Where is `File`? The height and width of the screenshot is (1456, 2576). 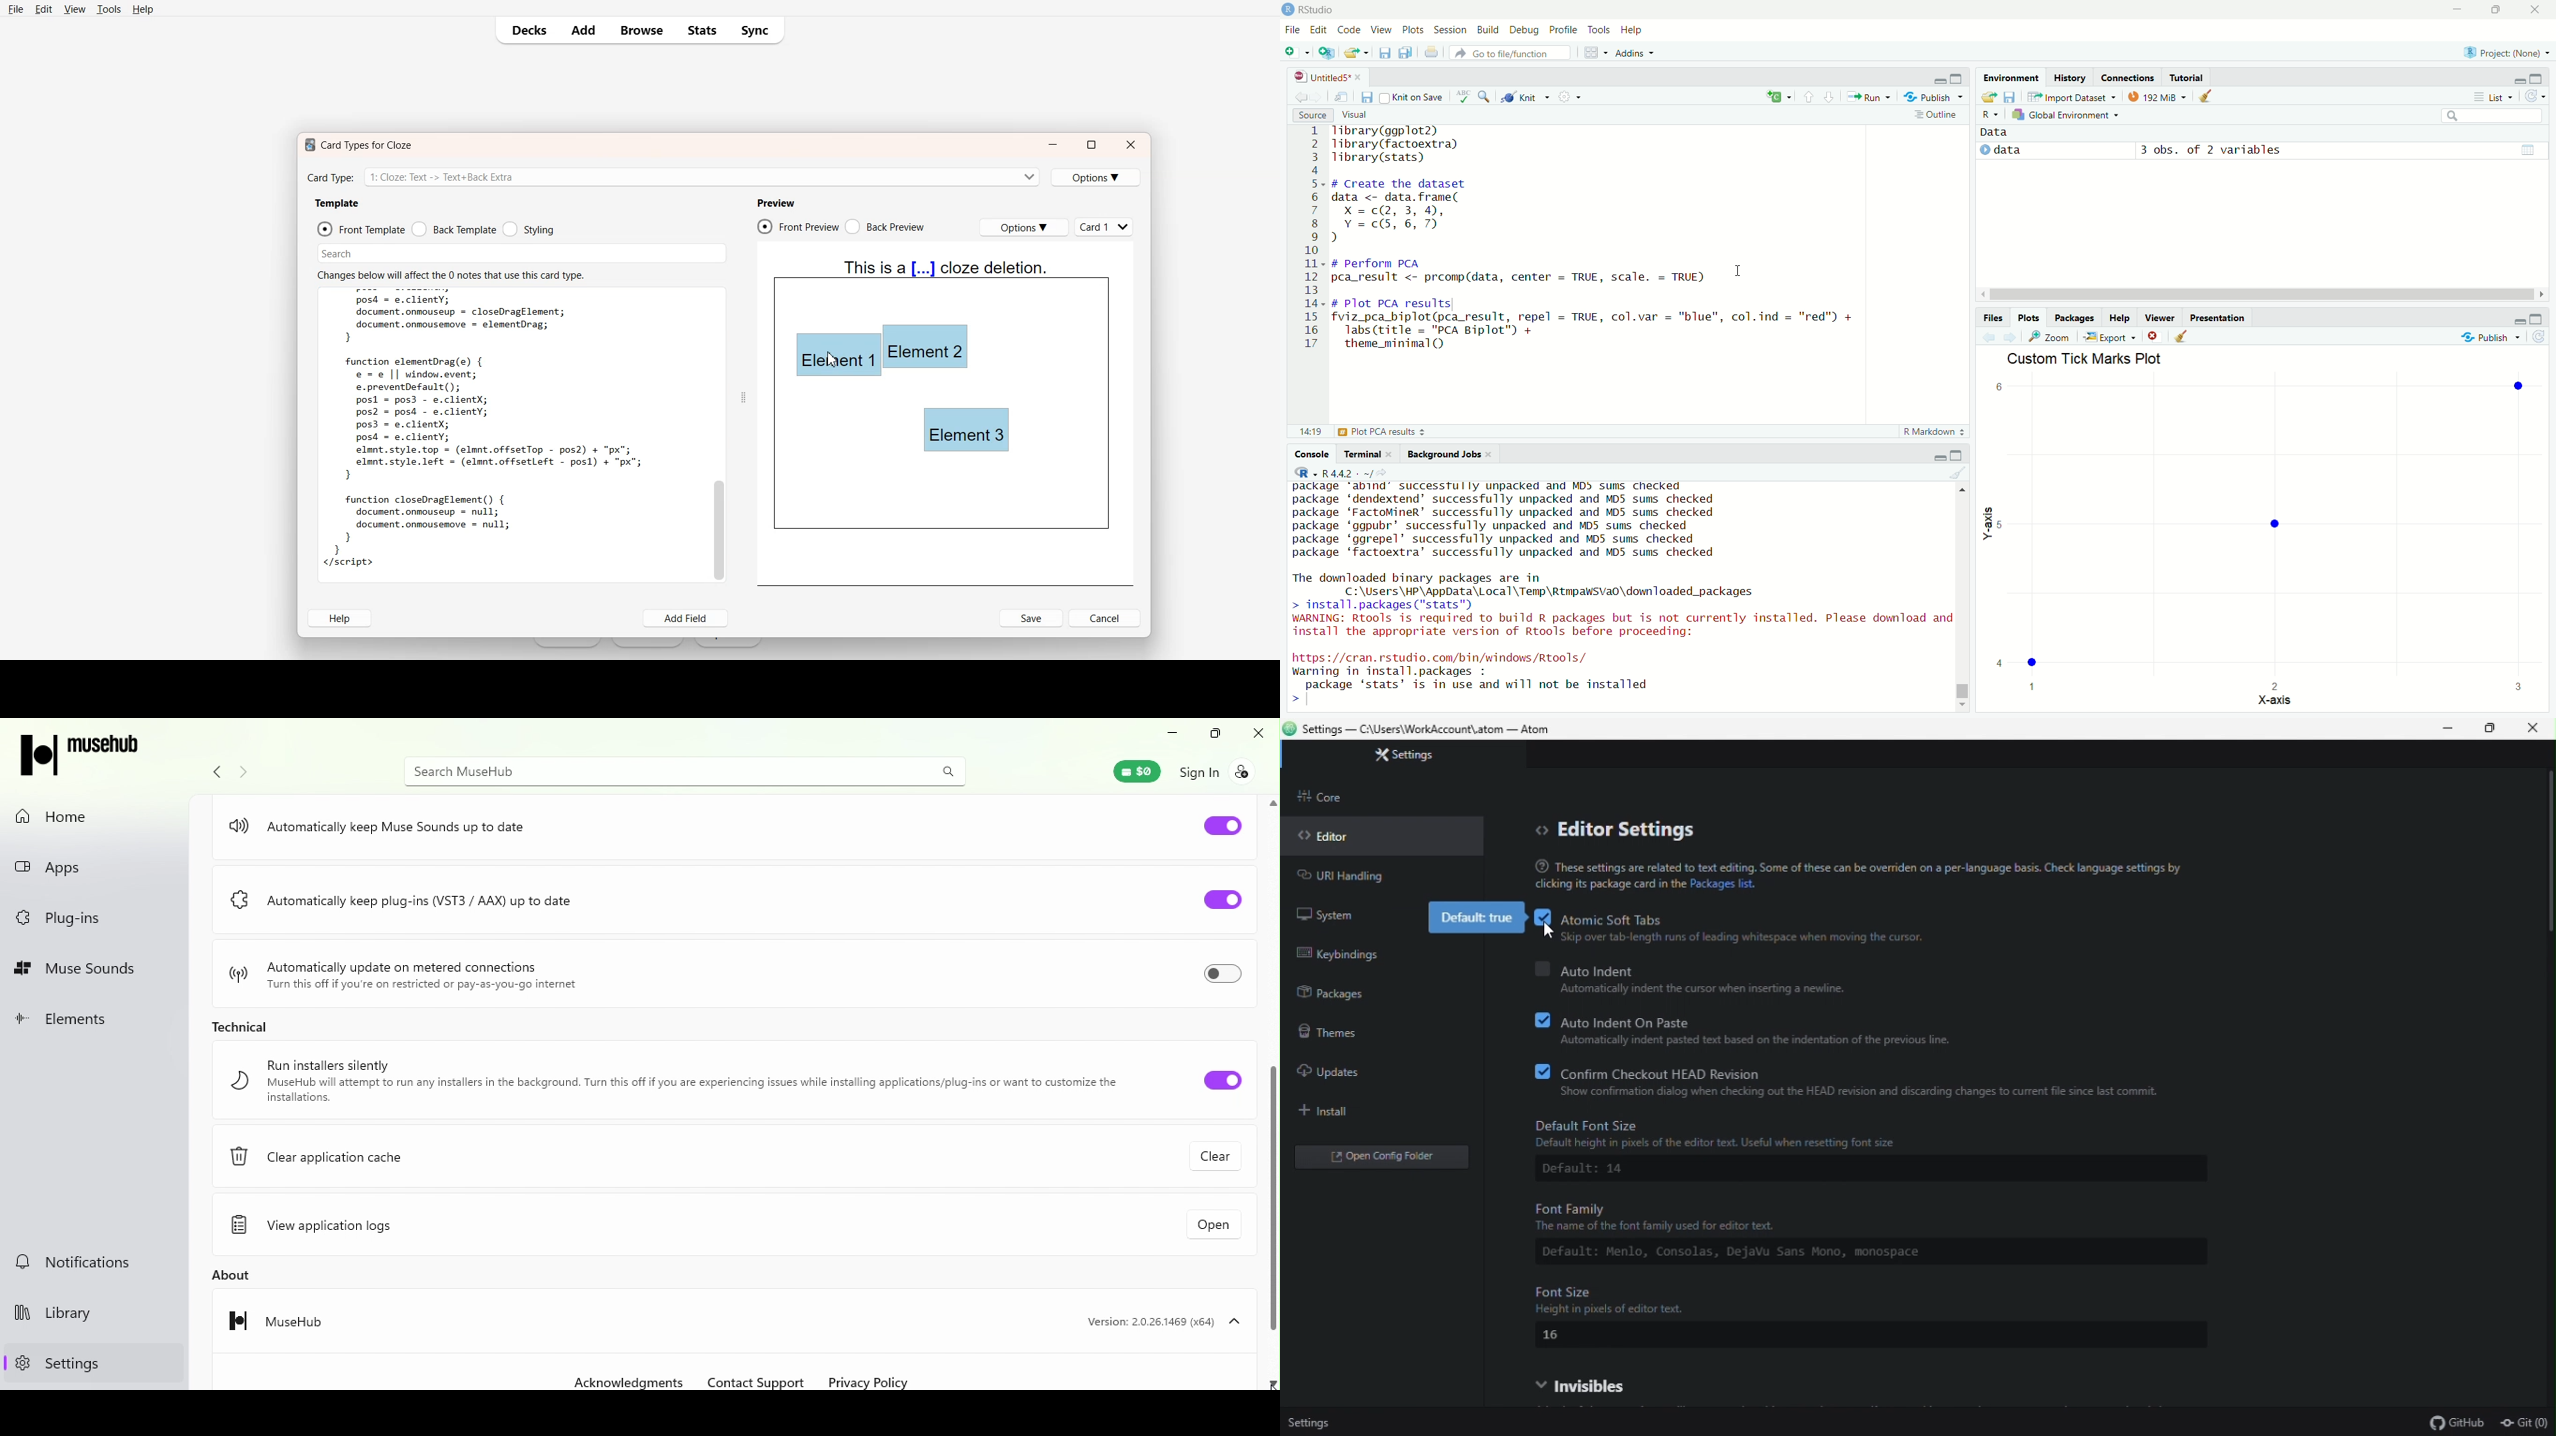
File is located at coordinates (1293, 31).